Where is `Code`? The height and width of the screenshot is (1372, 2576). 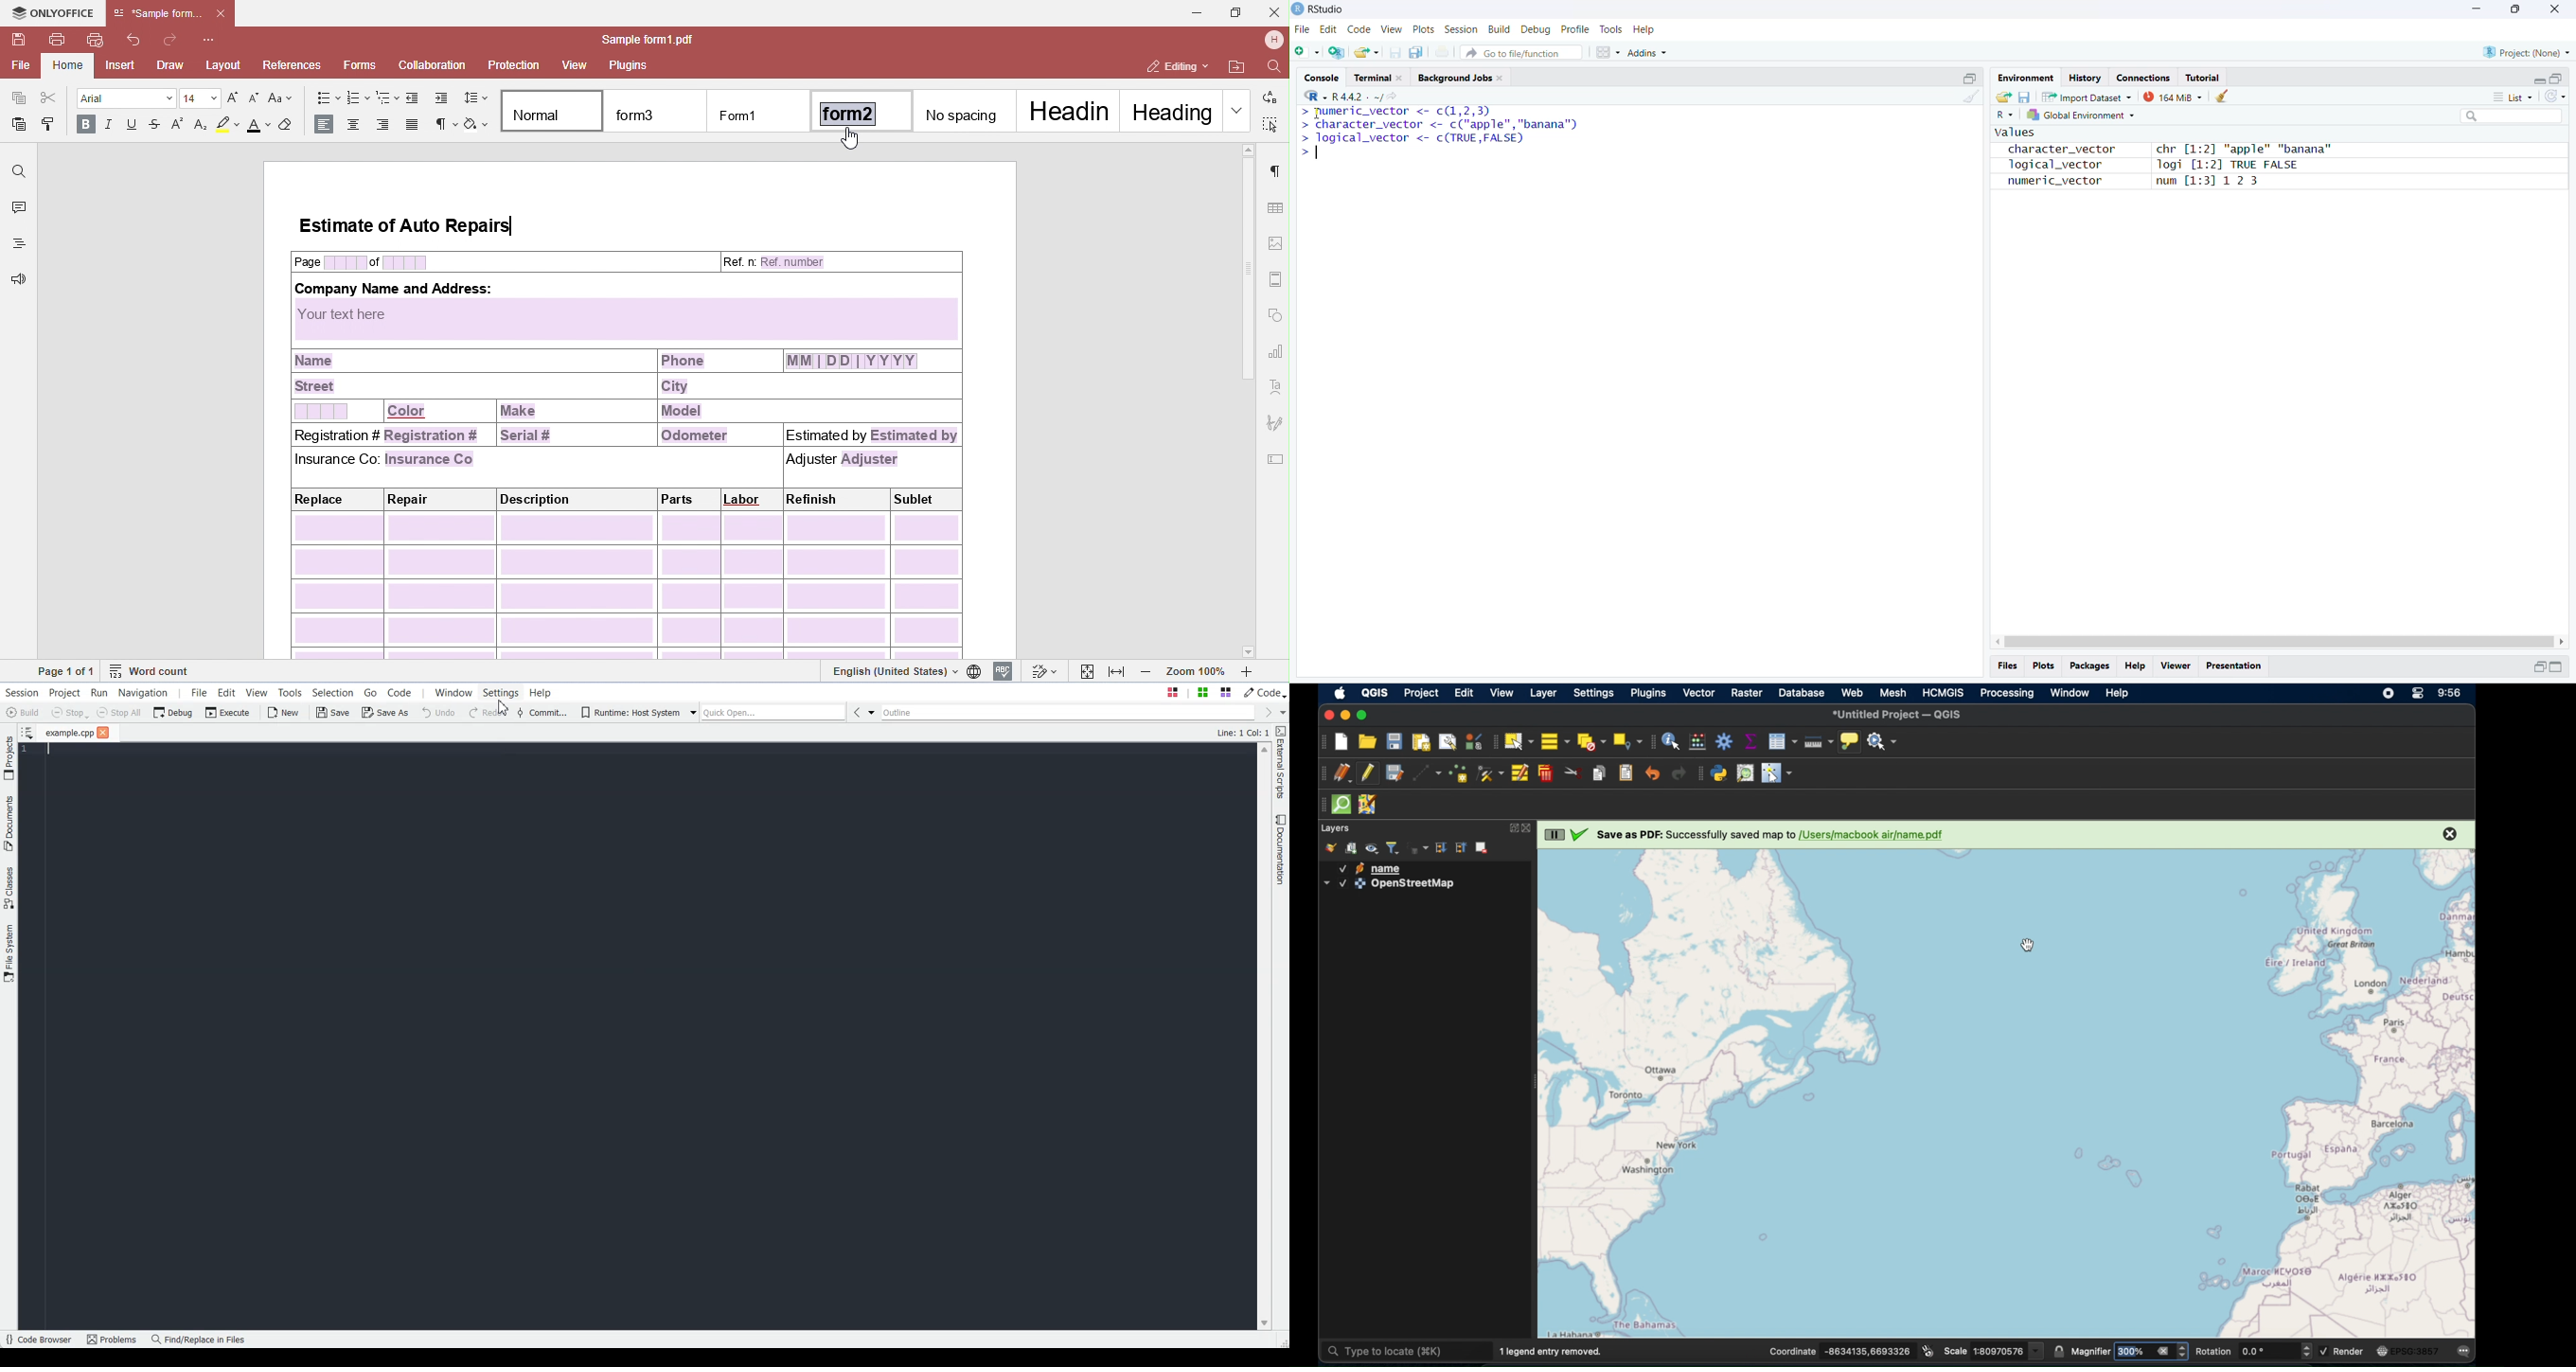 Code is located at coordinates (1358, 29).